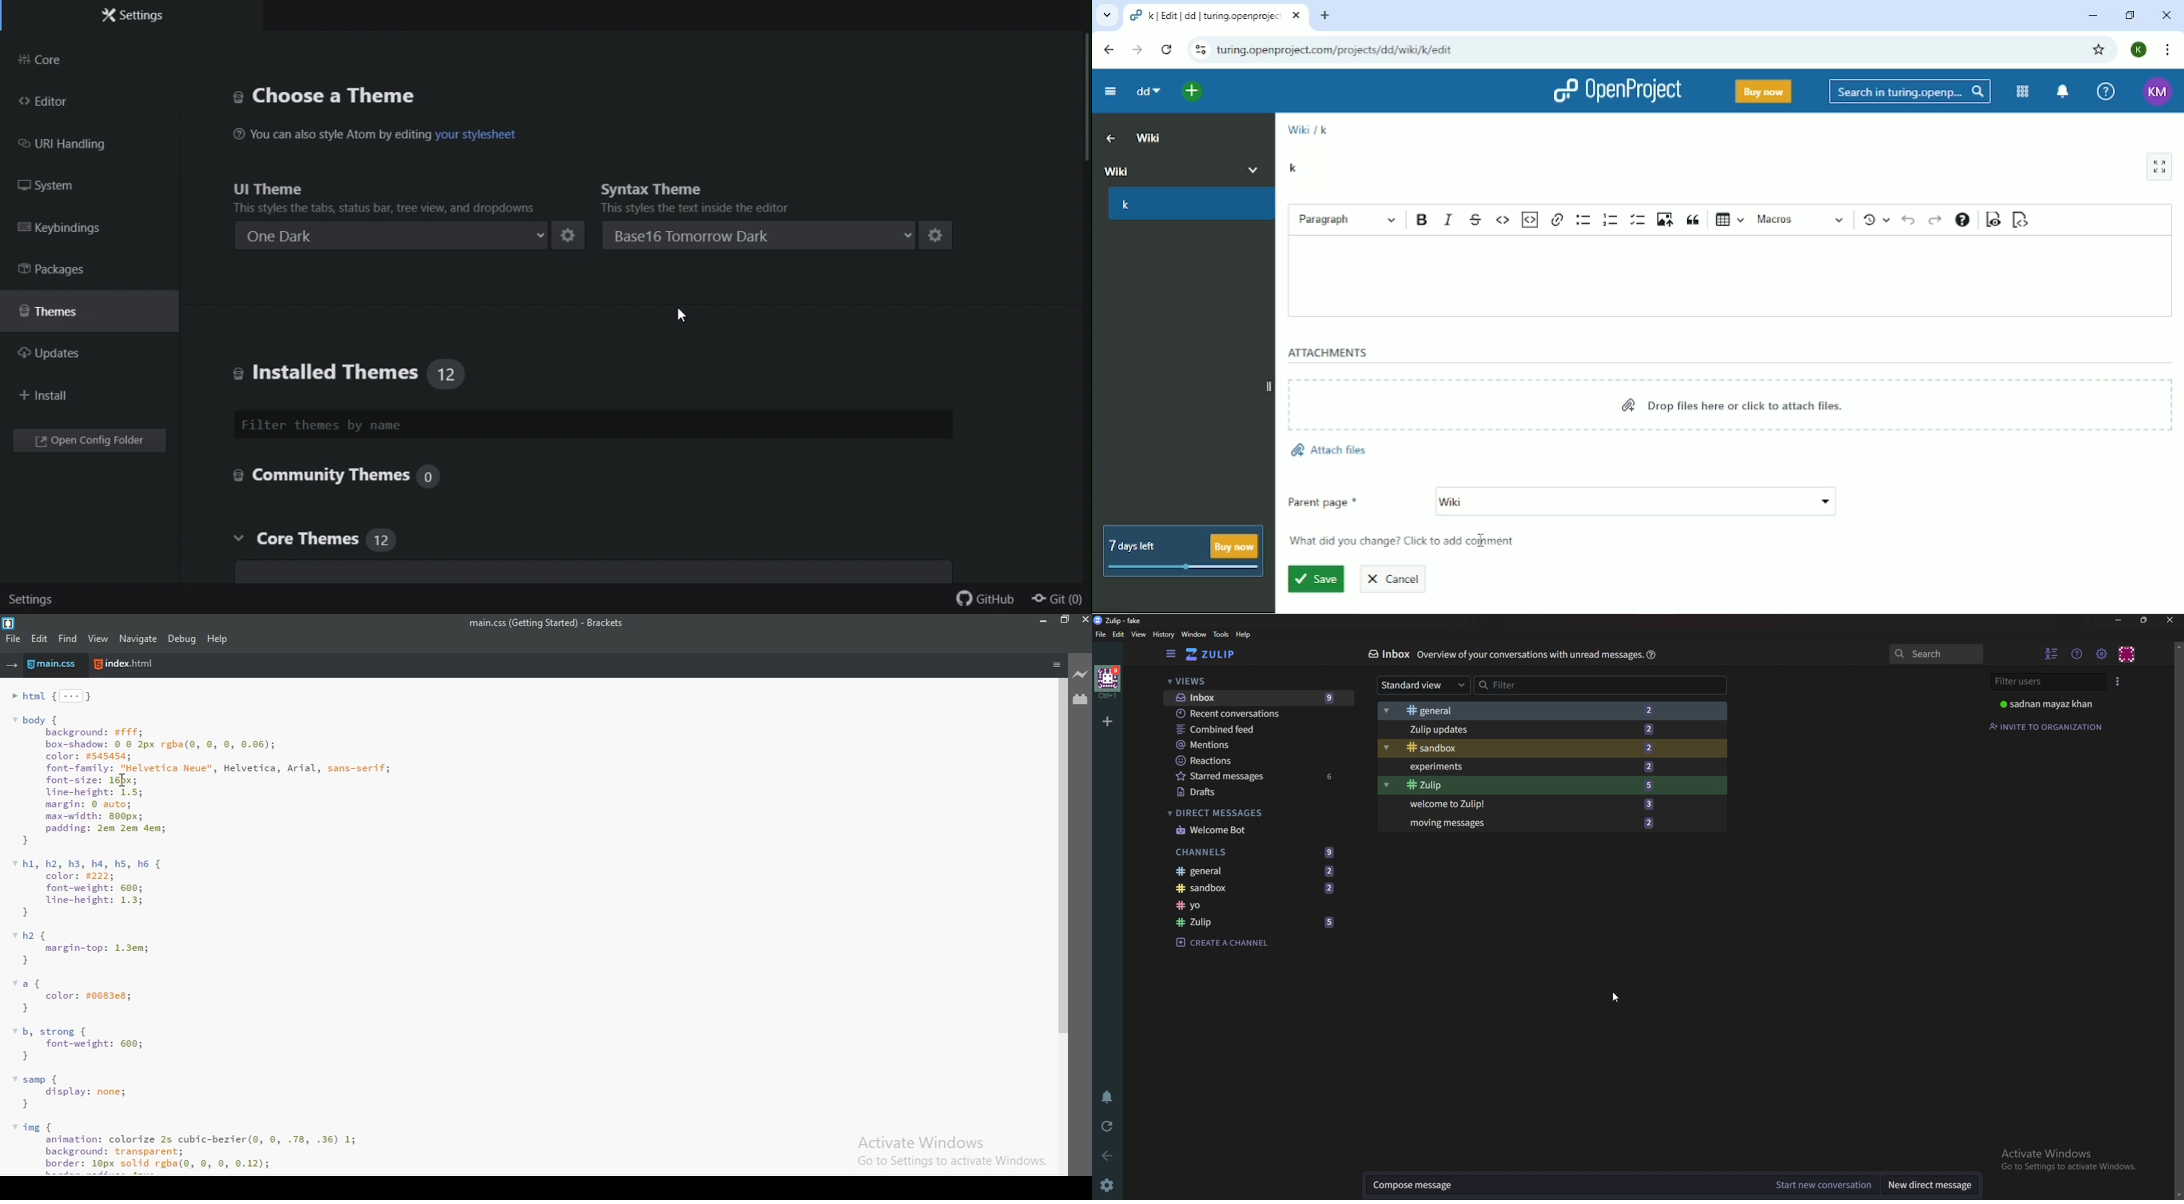 The width and height of the screenshot is (2184, 1204). Describe the element at coordinates (2052, 727) in the screenshot. I see `Invite to organization` at that location.